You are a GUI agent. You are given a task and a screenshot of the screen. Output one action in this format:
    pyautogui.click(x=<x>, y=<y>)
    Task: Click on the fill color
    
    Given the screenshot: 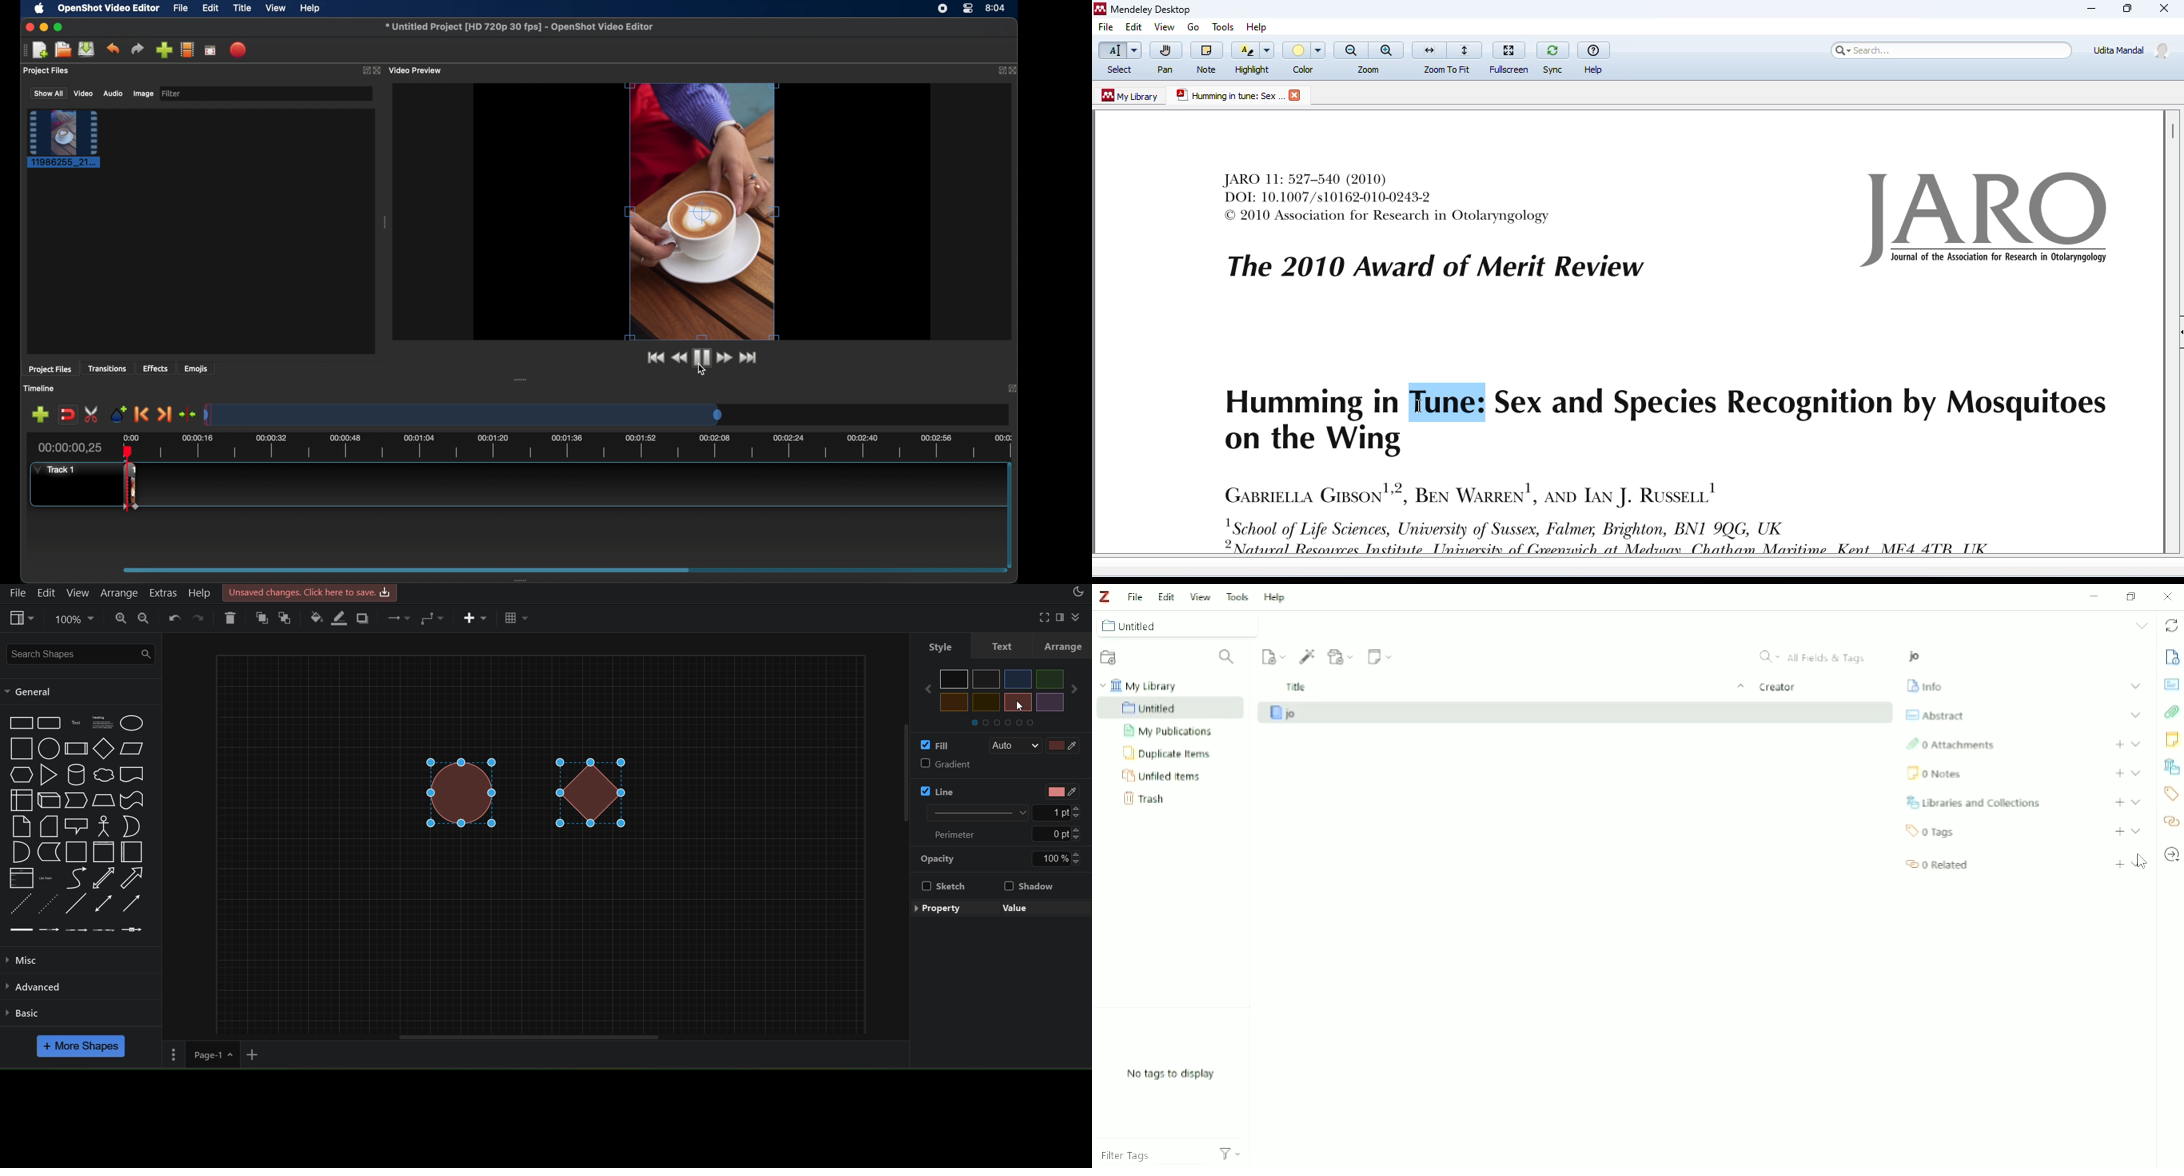 What is the action you would take?
    pyautogui.click(x=315, y=619)
    